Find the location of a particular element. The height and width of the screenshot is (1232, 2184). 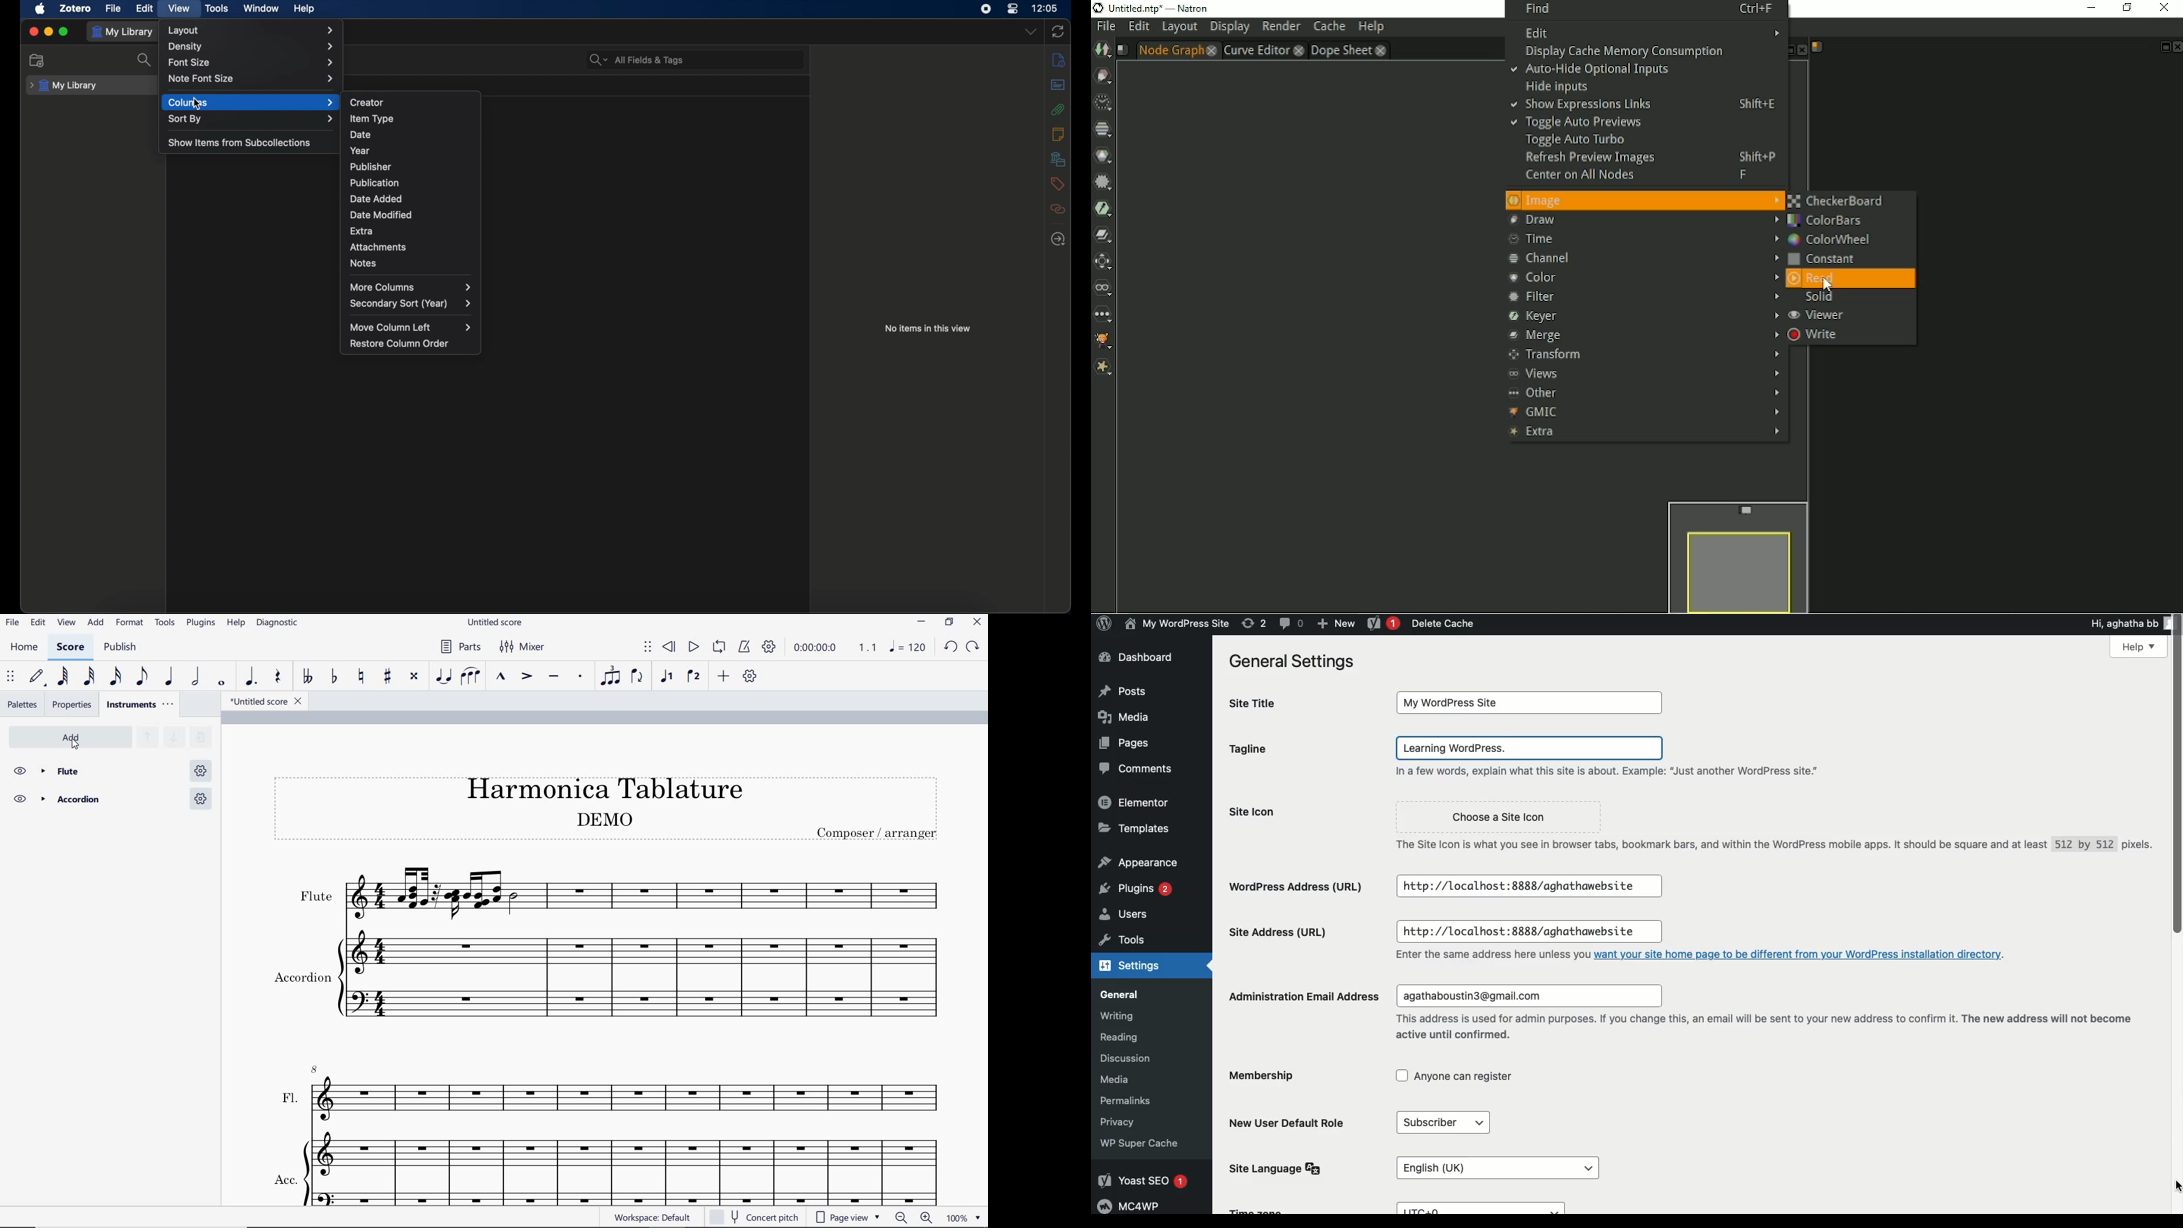

EDIT is located at coordinates (37, 623).